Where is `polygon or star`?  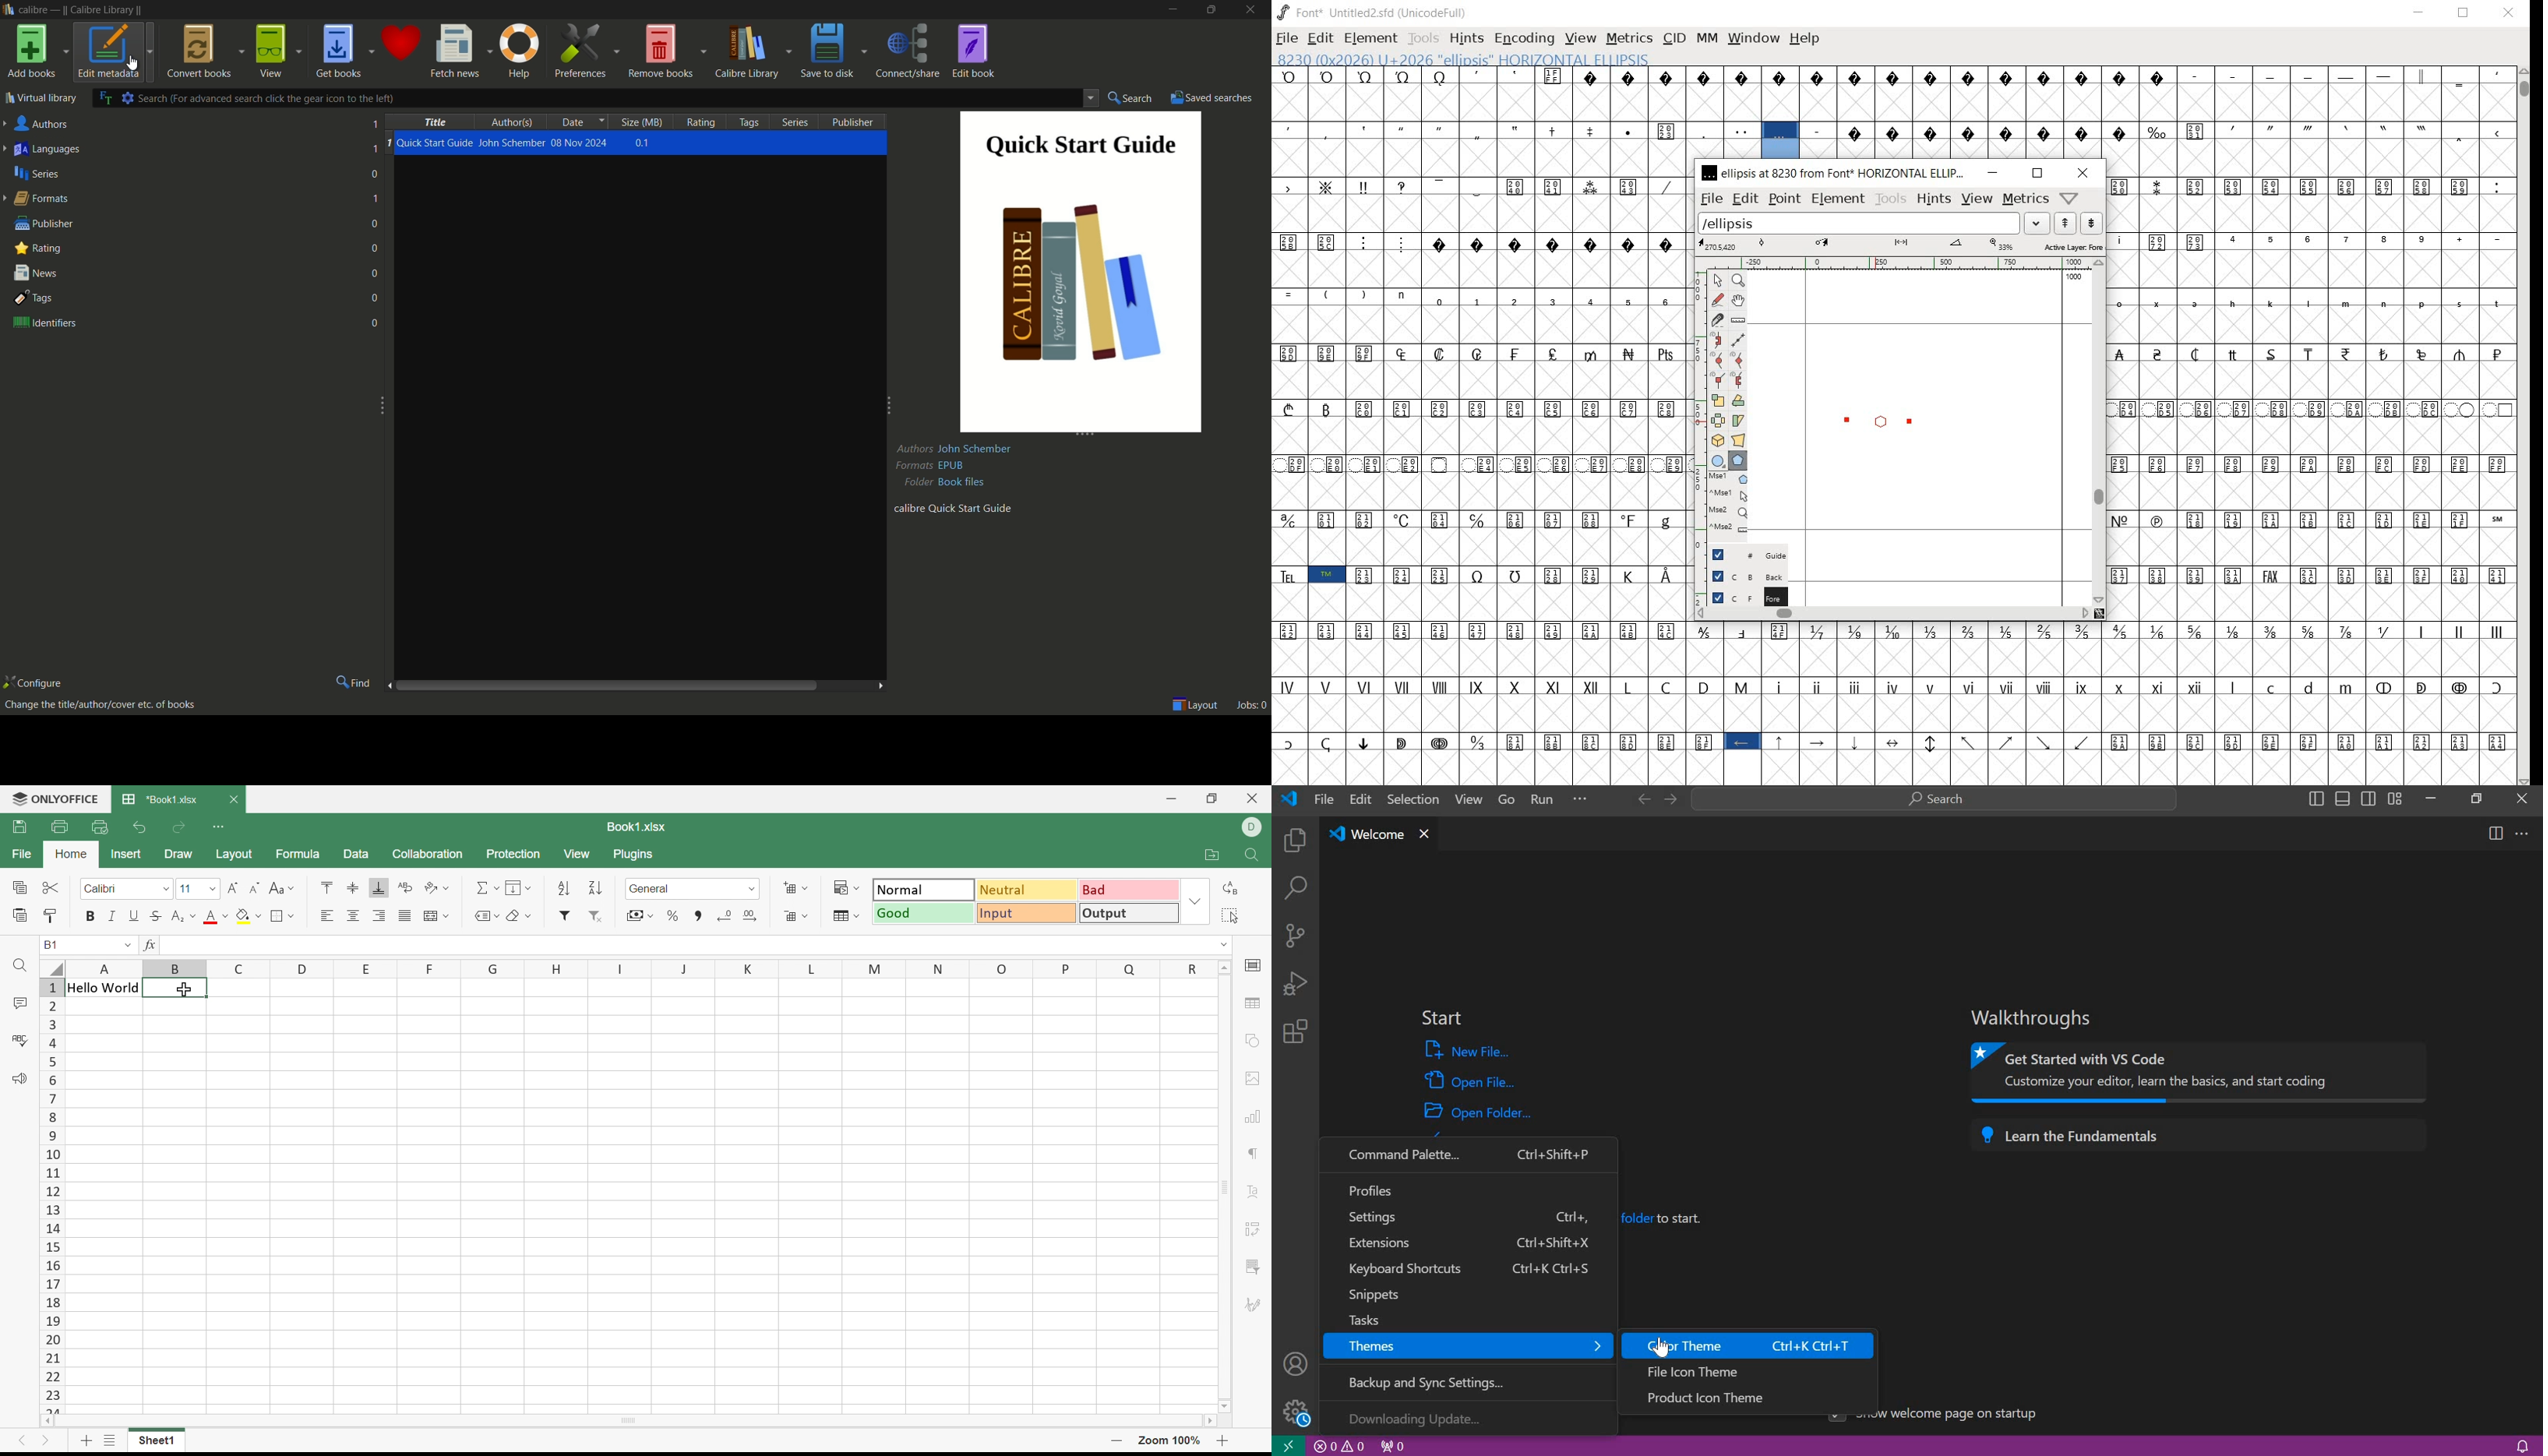
polygon or star is located at coordinates (1737, 461).